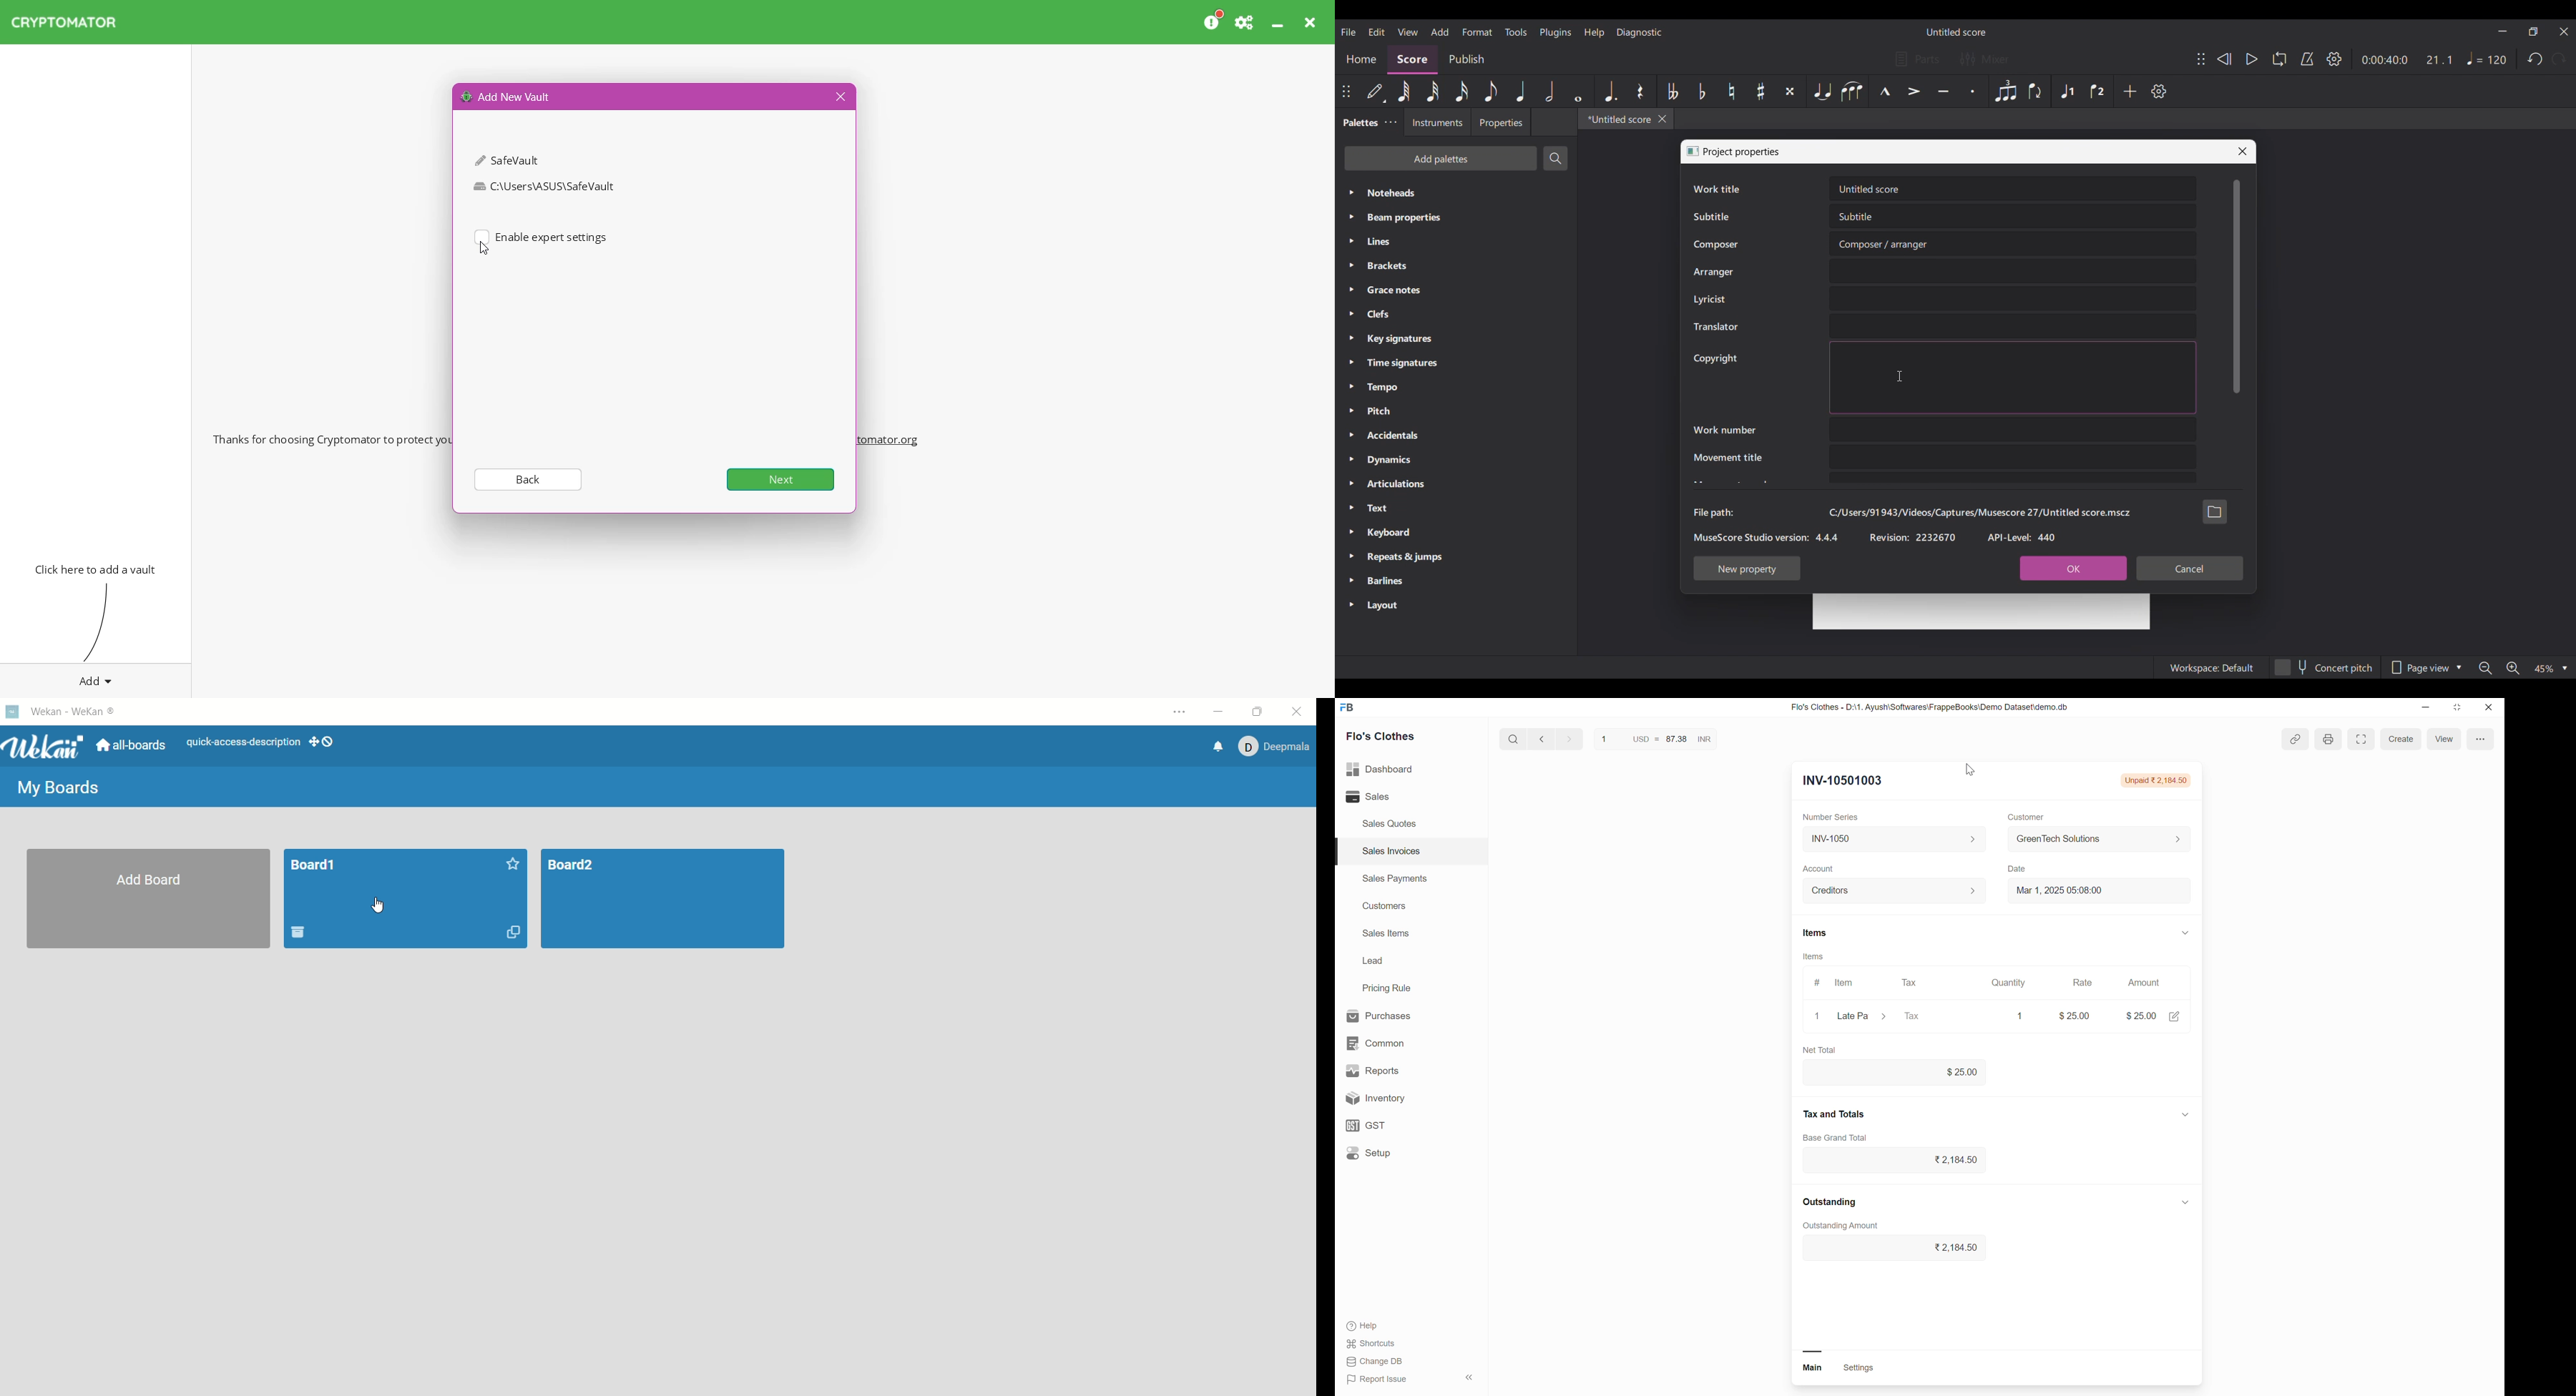  I want to click on title, so click(76, 712).